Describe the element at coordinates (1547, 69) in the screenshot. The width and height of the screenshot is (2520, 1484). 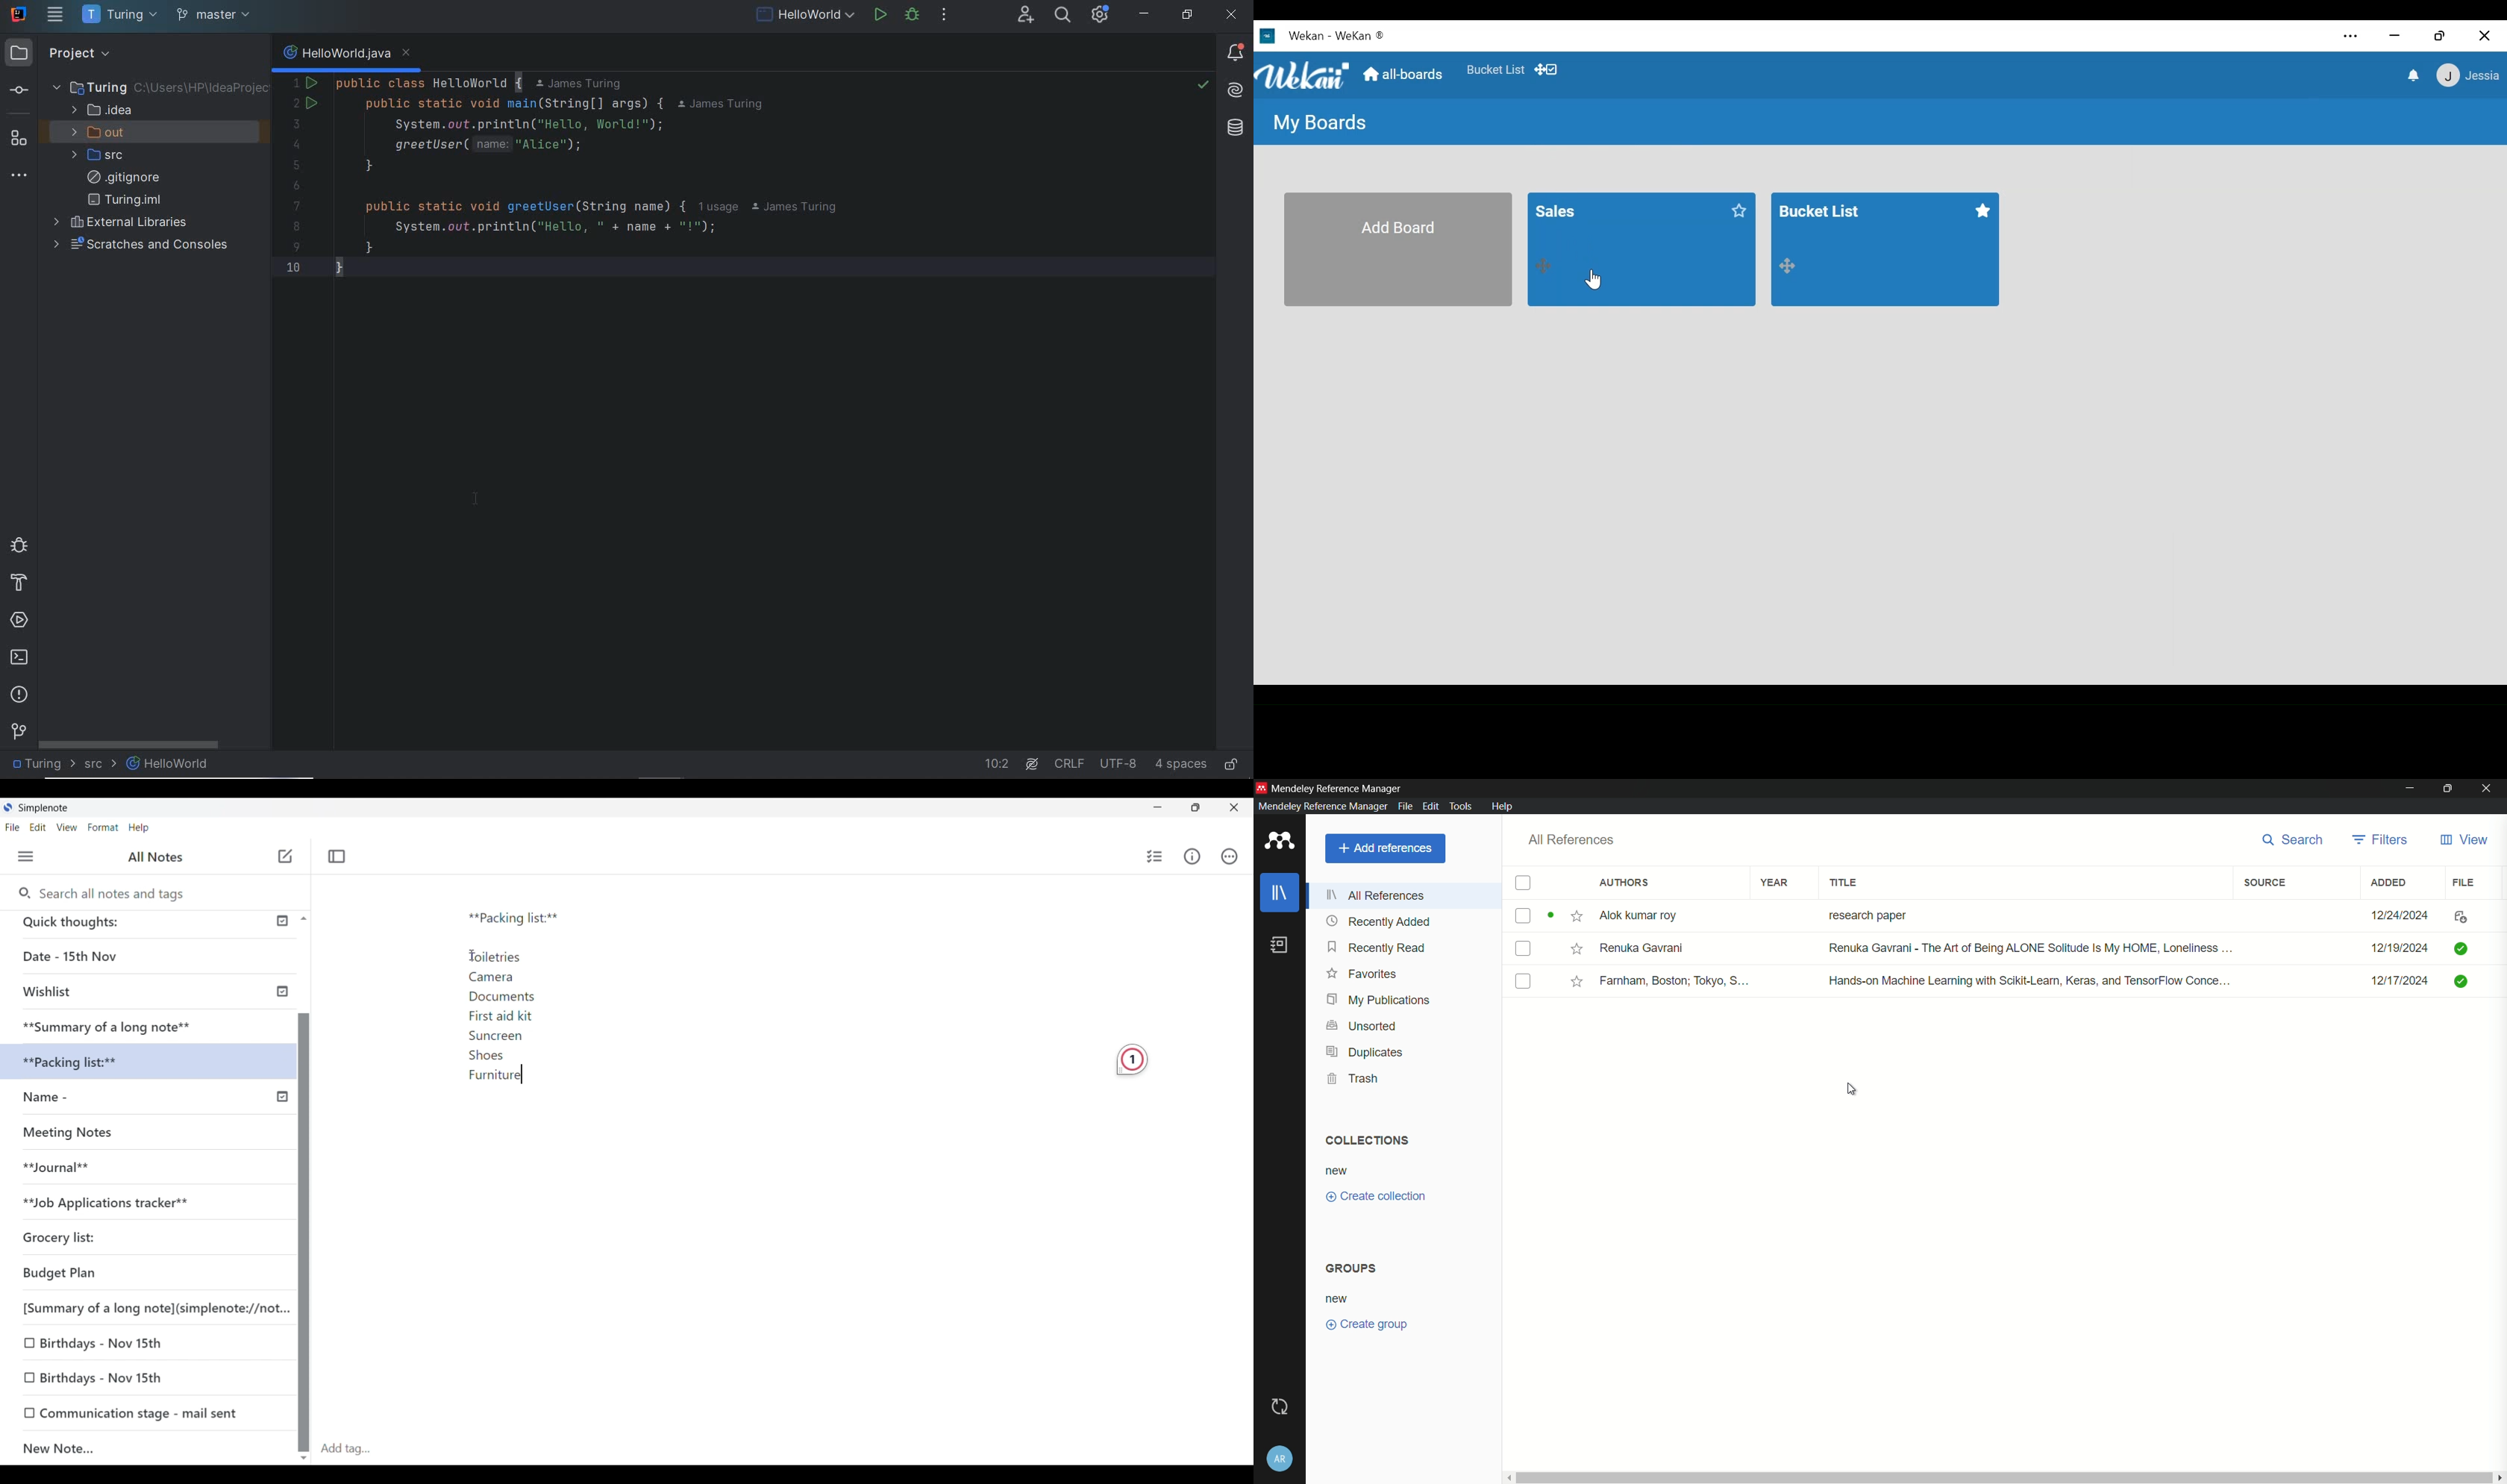
I see `Show desktop drag handle` at that location.